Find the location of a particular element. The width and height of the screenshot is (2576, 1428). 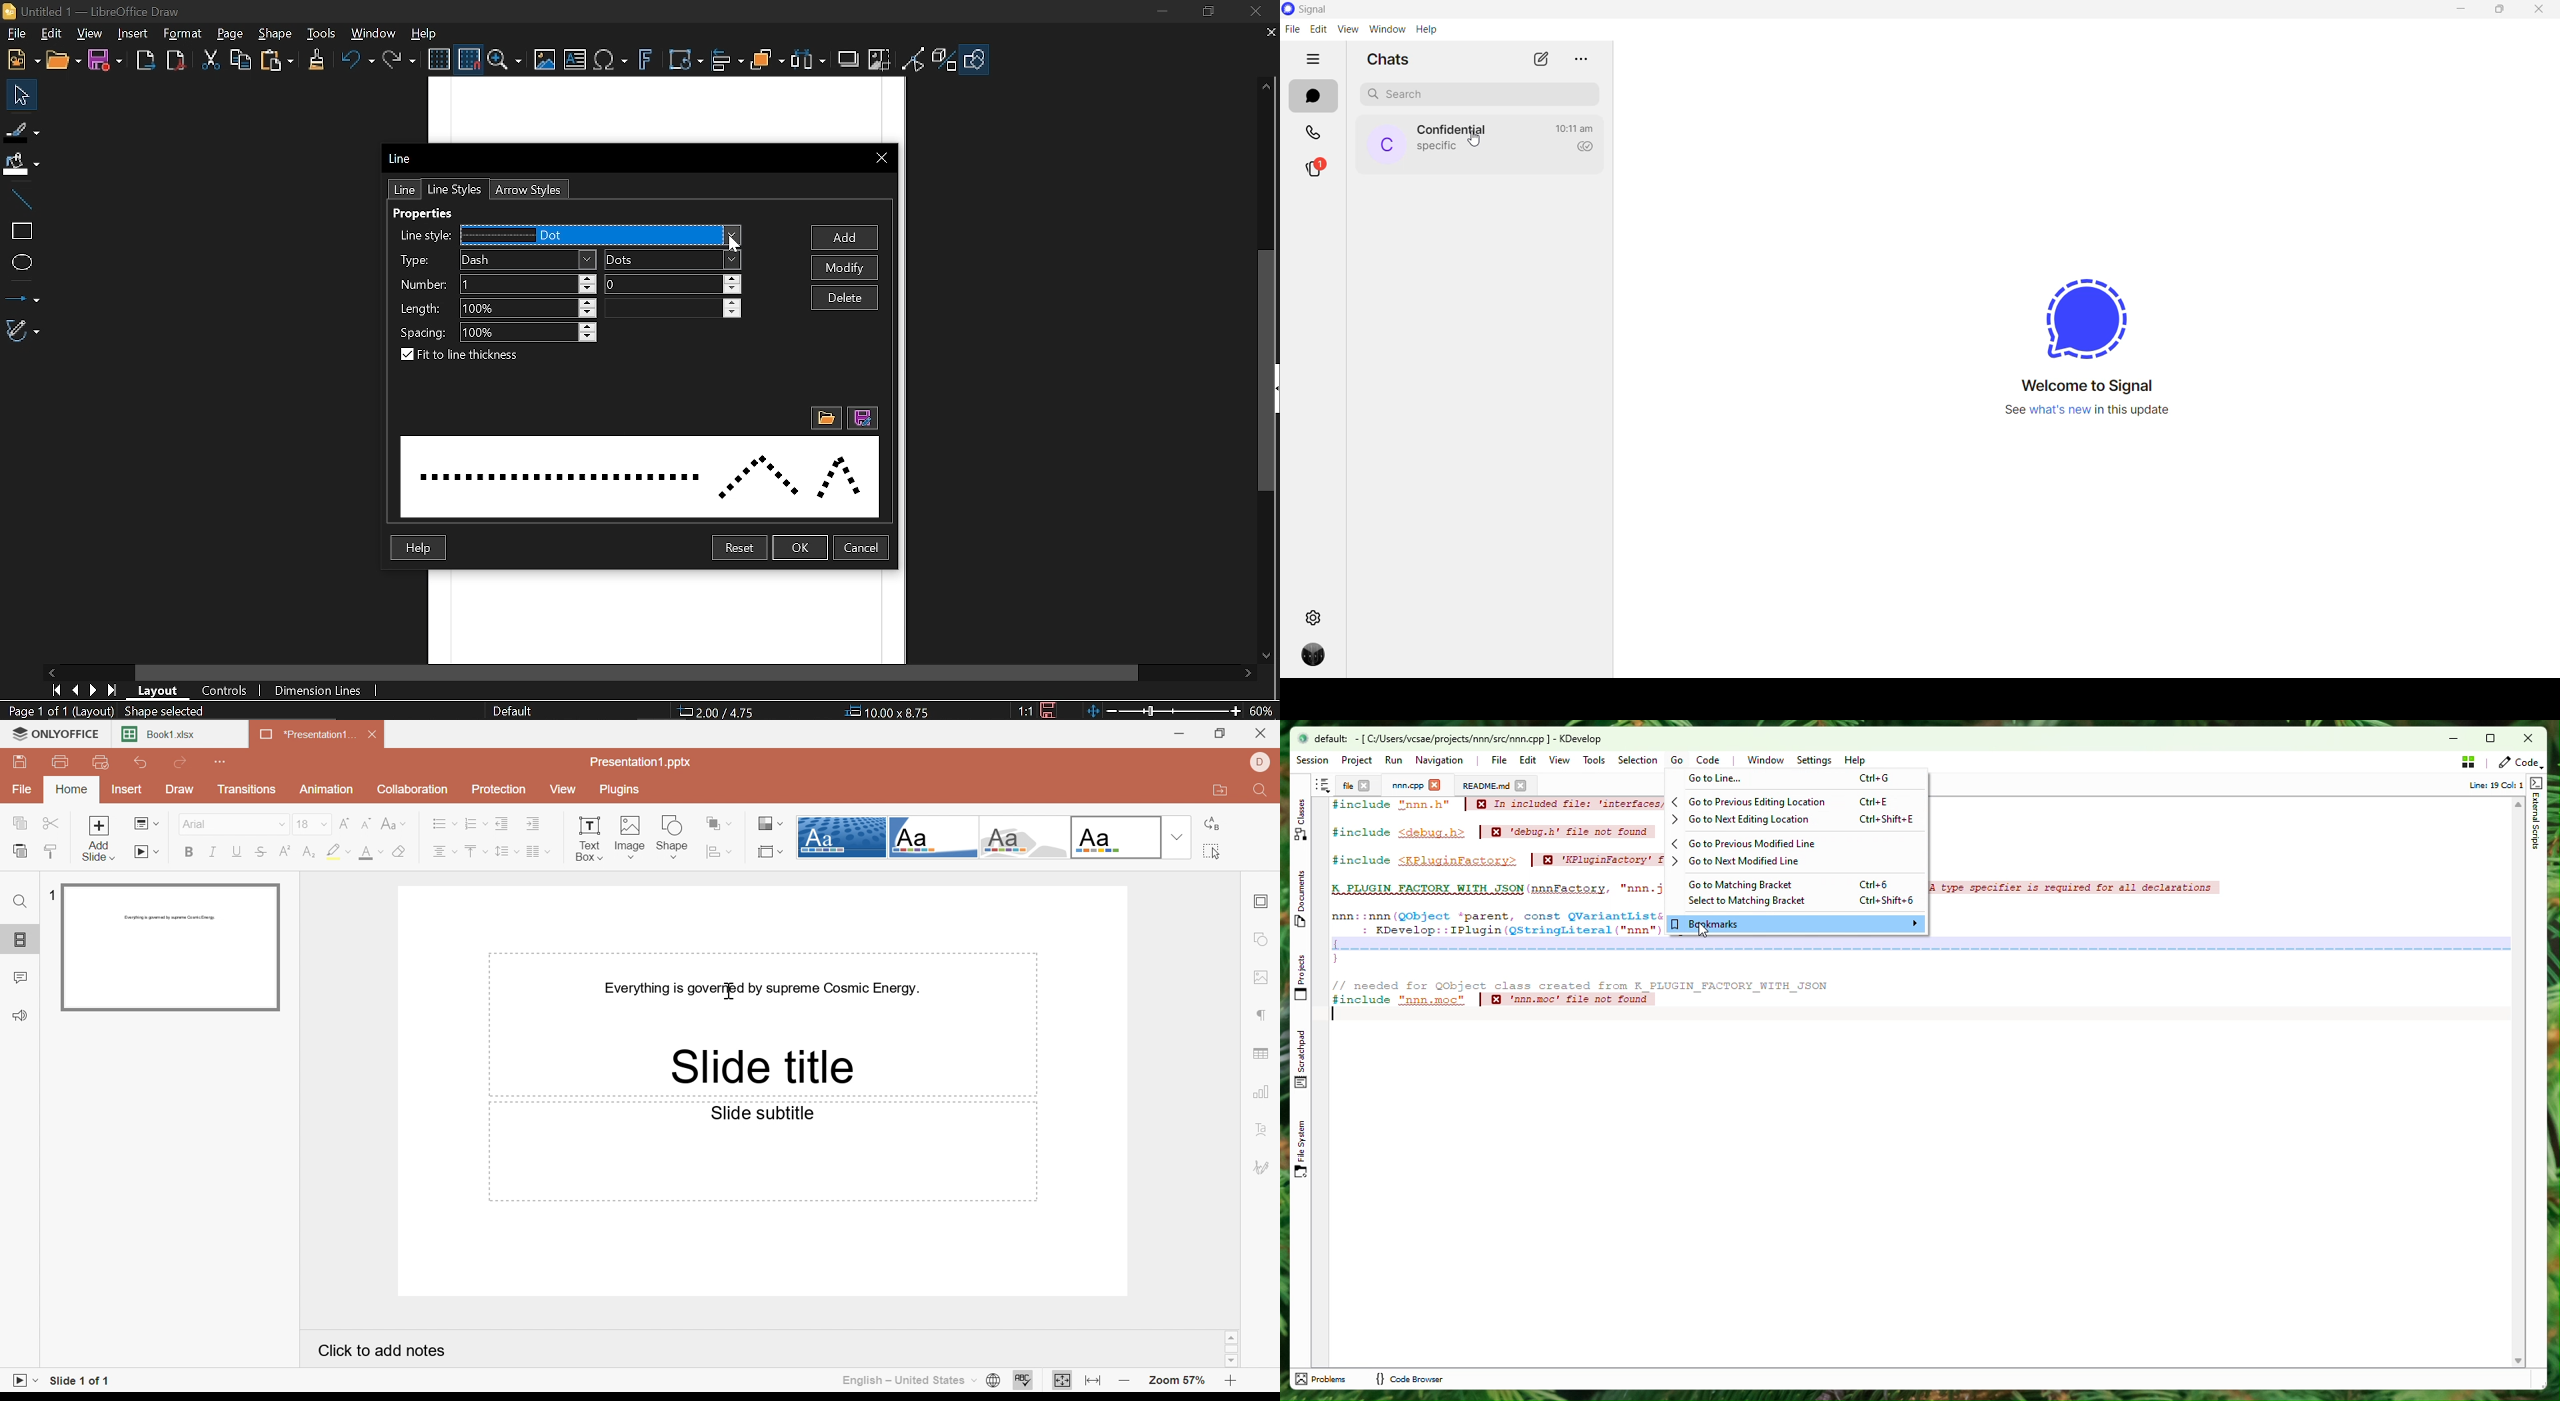

Shortcut is located at coordinates (1323, 786).